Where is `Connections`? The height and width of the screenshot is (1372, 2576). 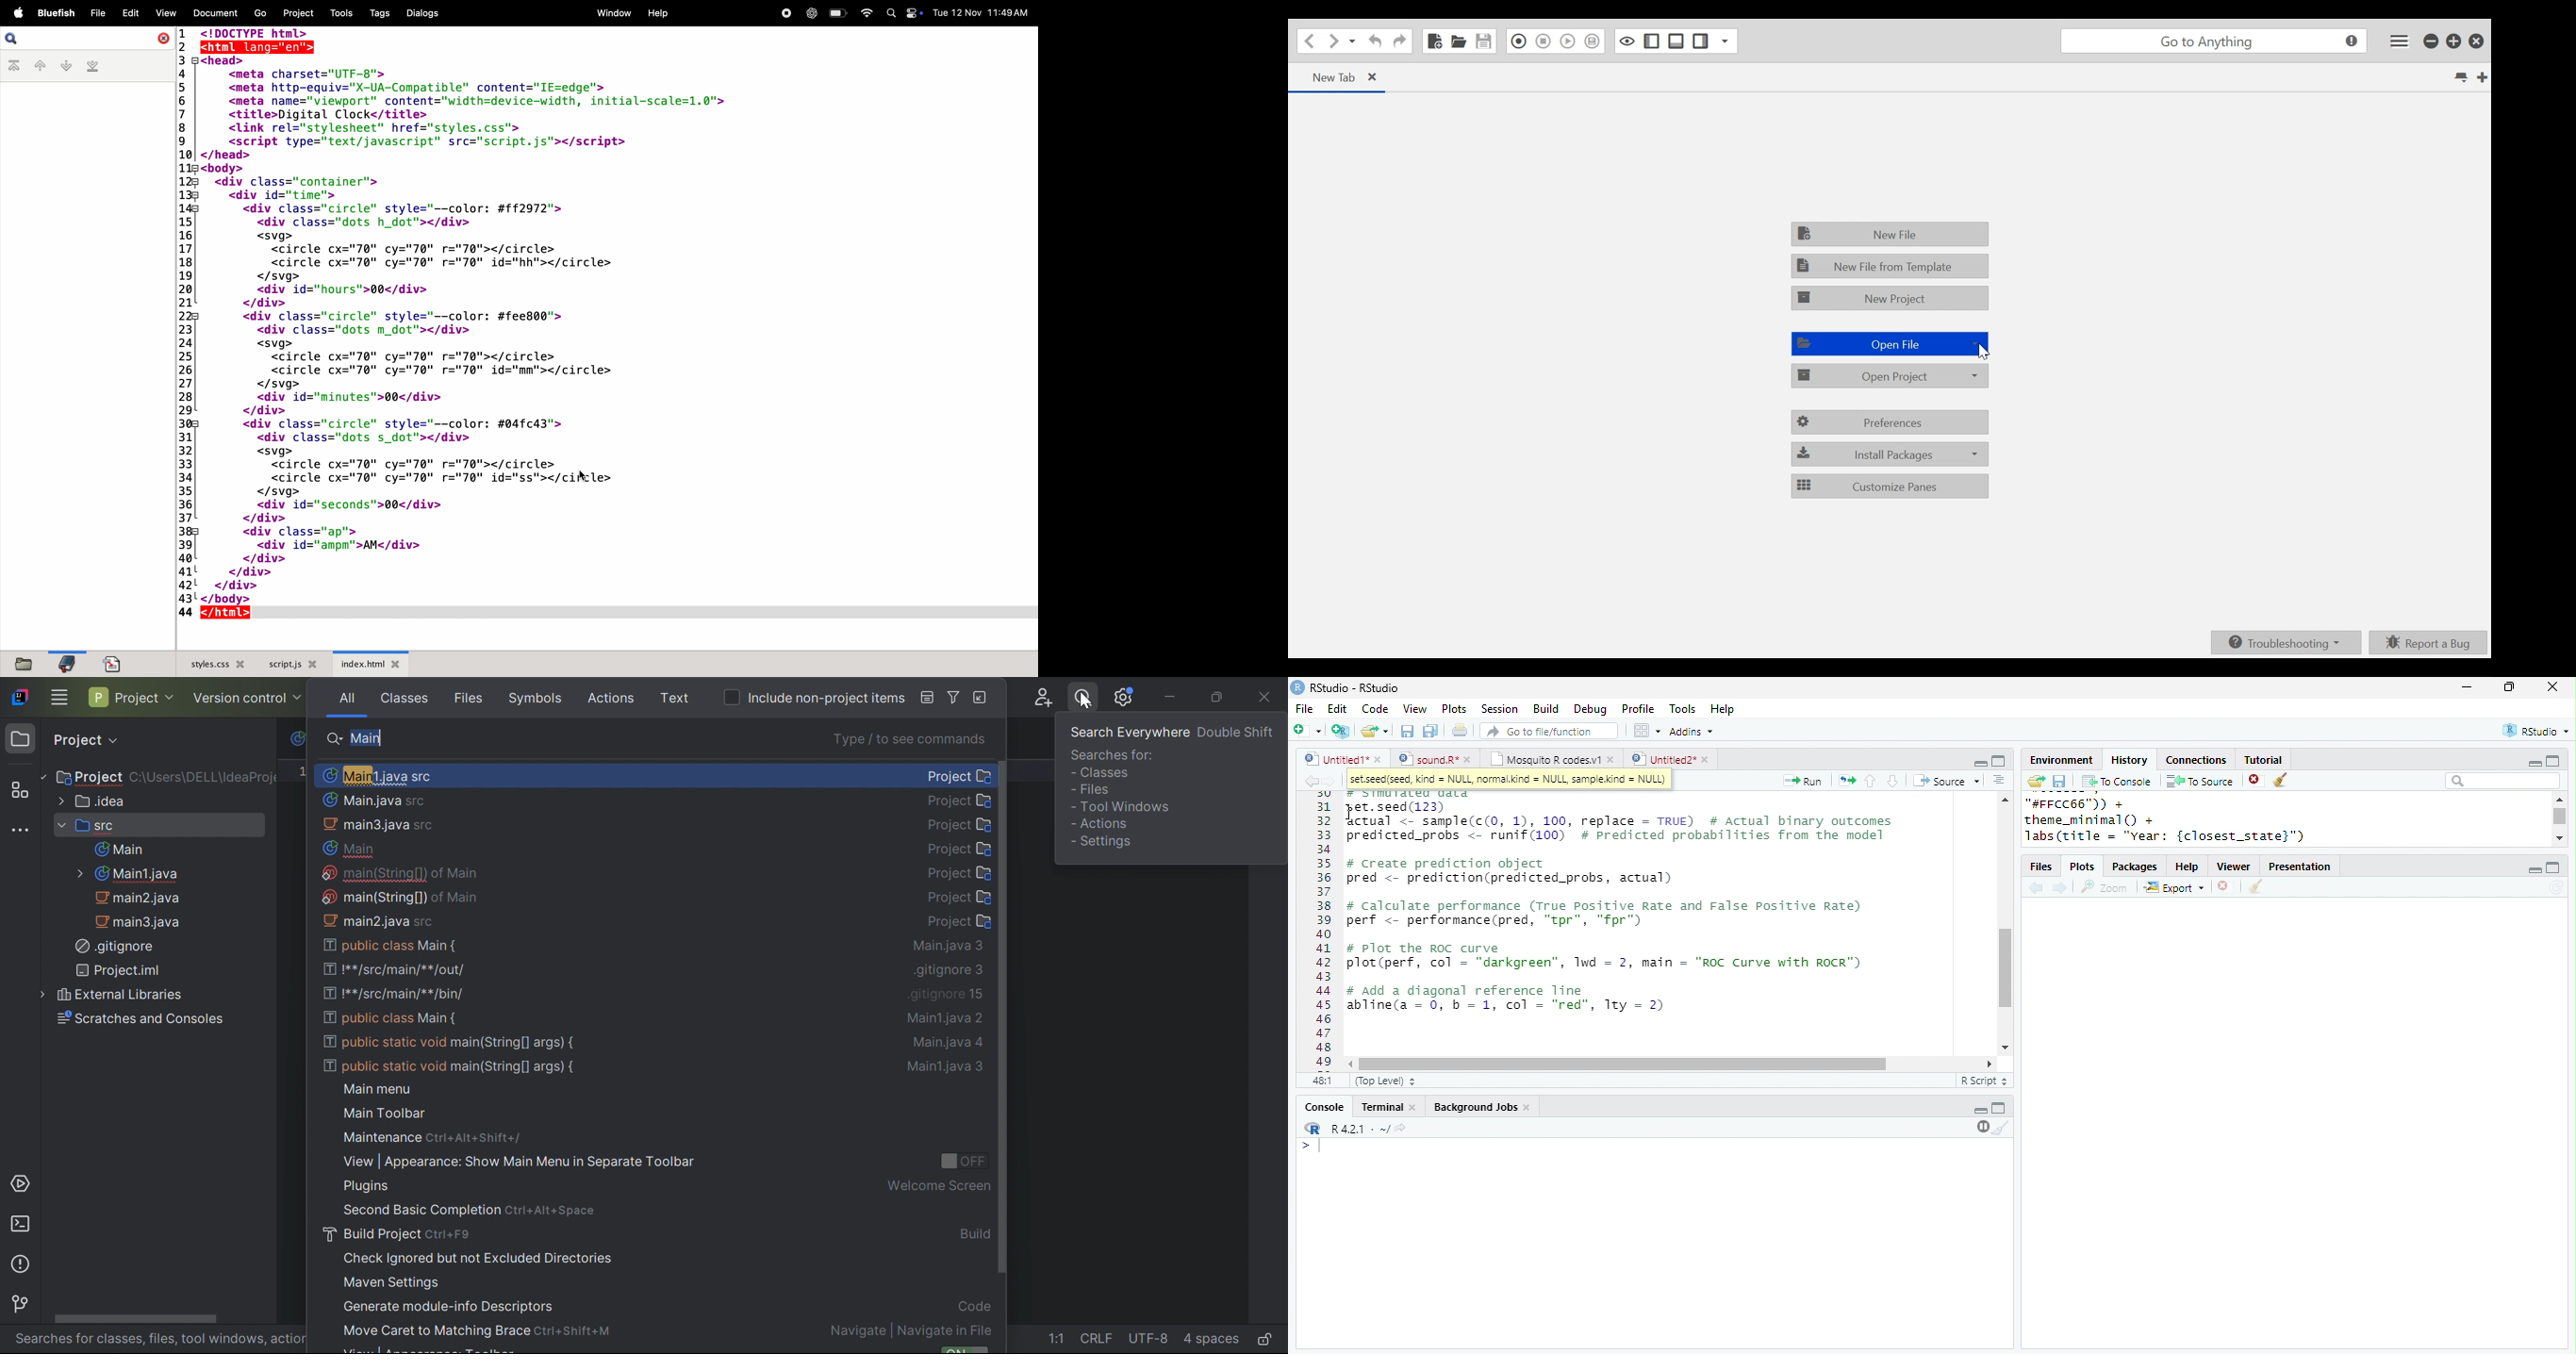 Connections is located at coordinates (2195, 760).